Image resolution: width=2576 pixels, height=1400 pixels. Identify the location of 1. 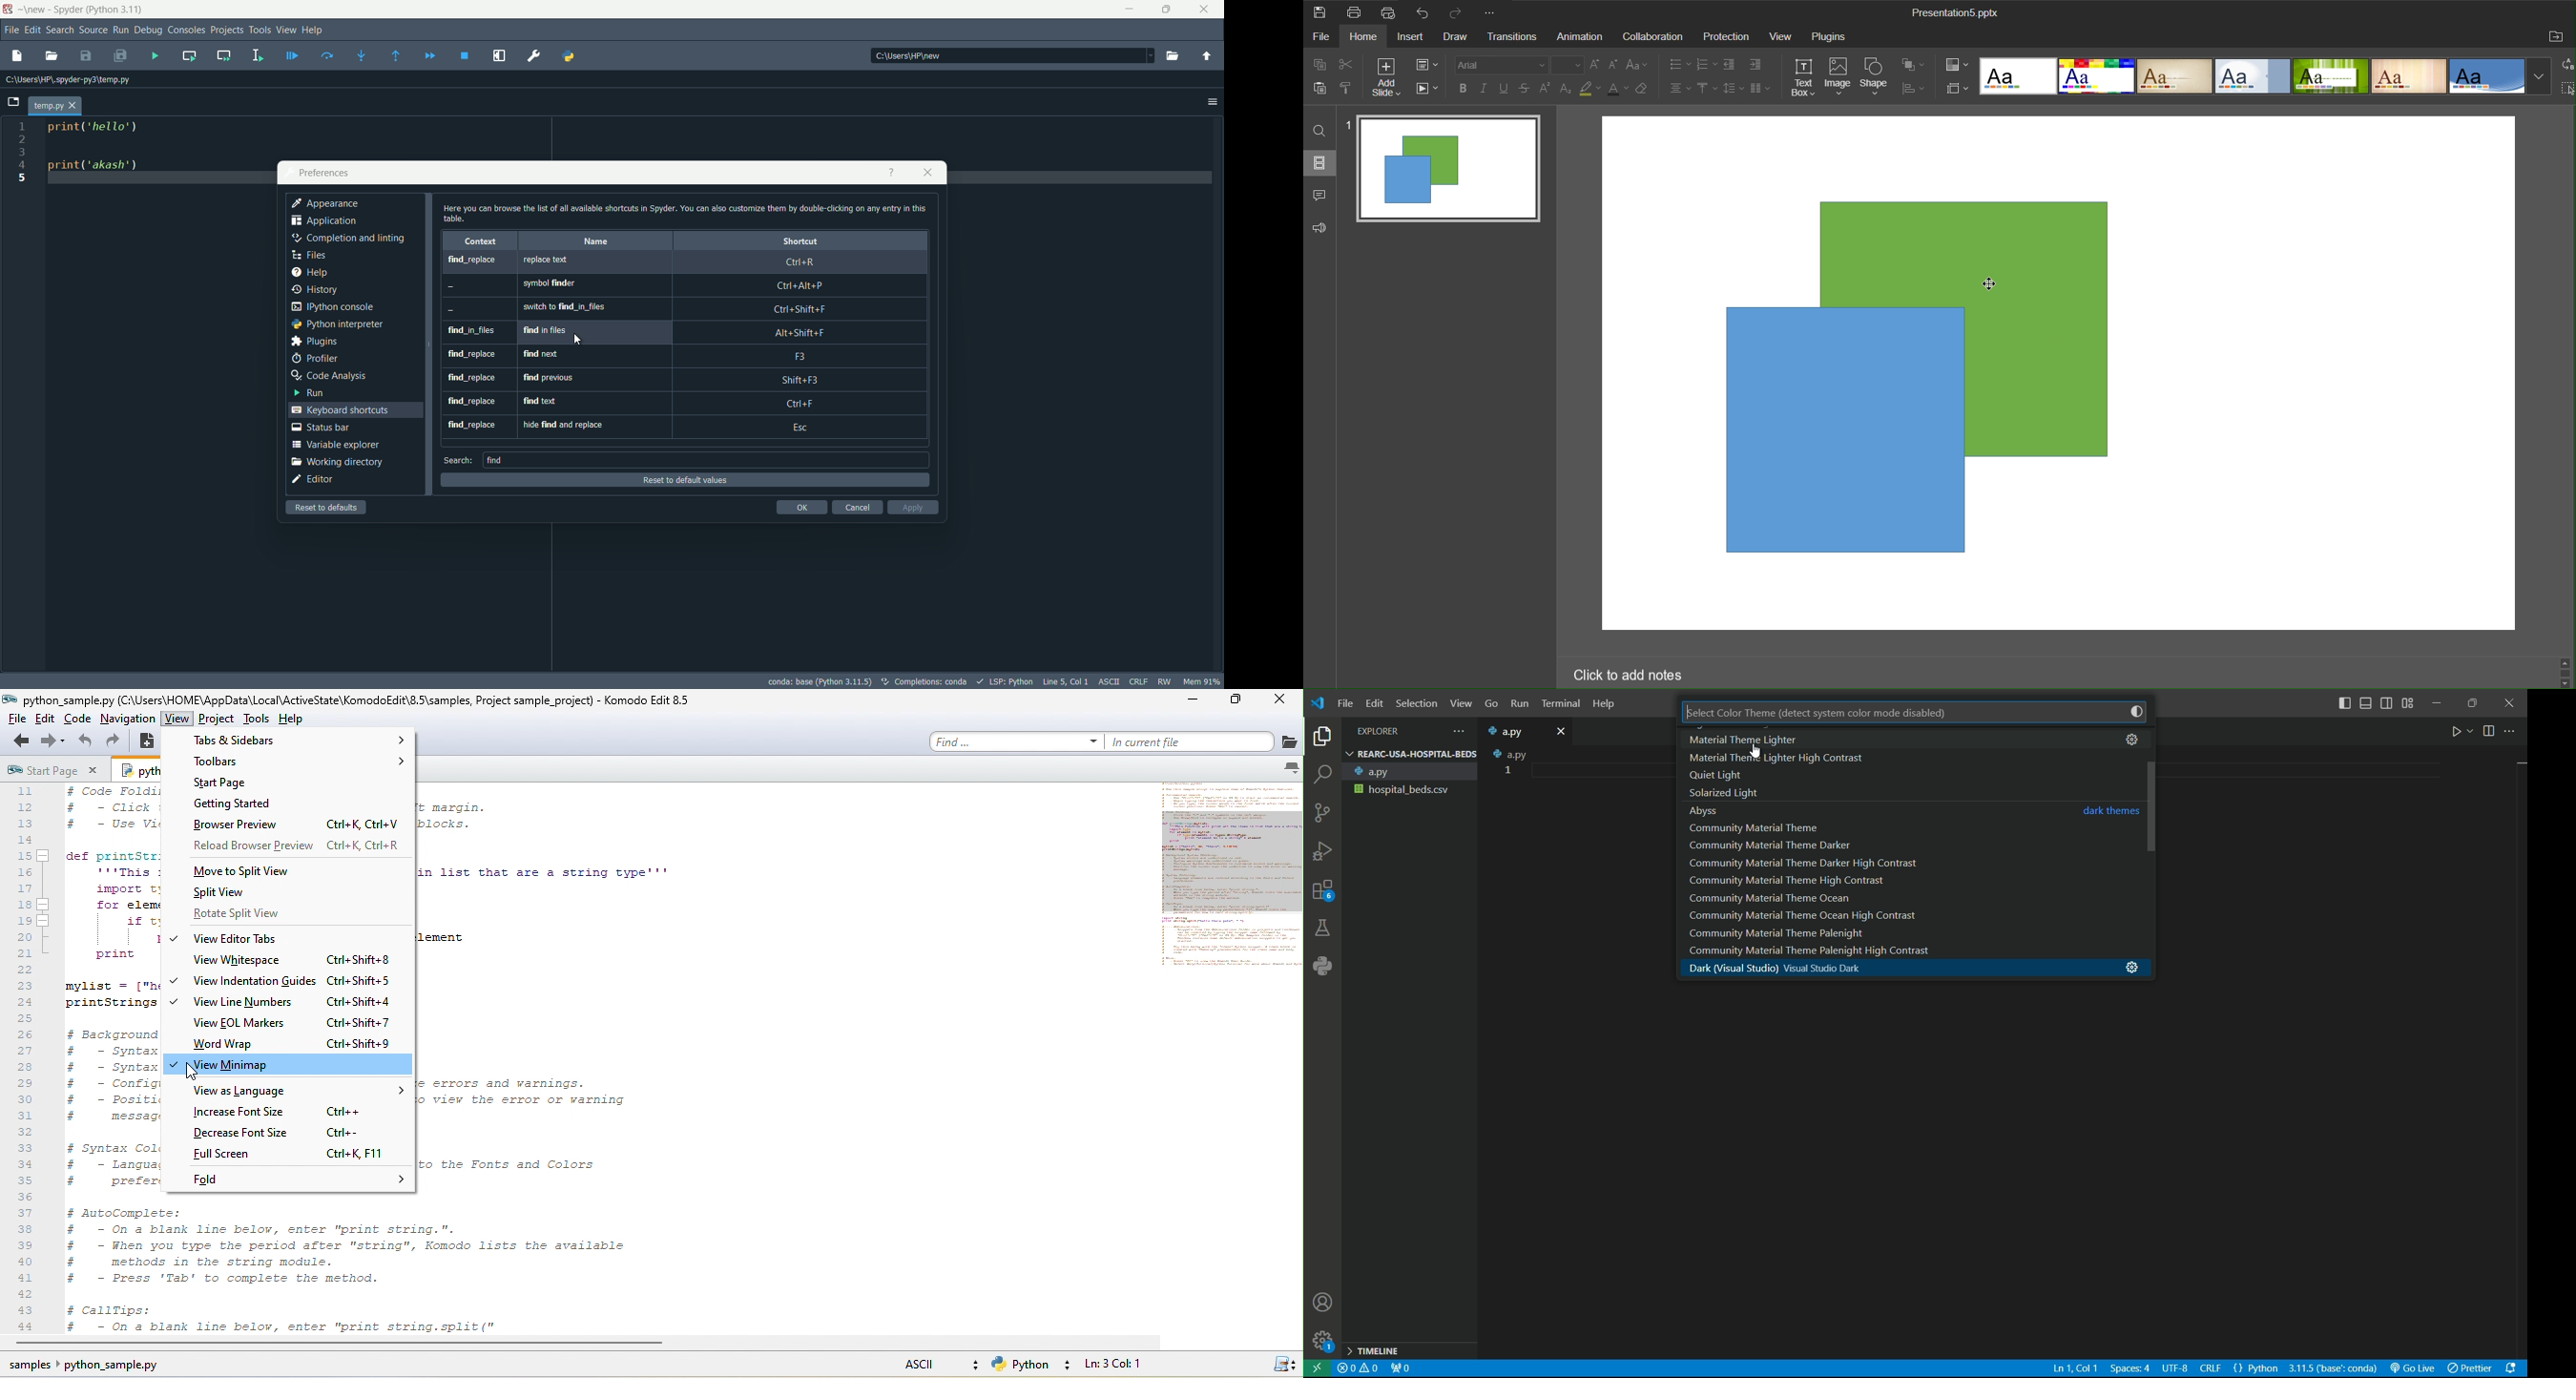
(23, 126).